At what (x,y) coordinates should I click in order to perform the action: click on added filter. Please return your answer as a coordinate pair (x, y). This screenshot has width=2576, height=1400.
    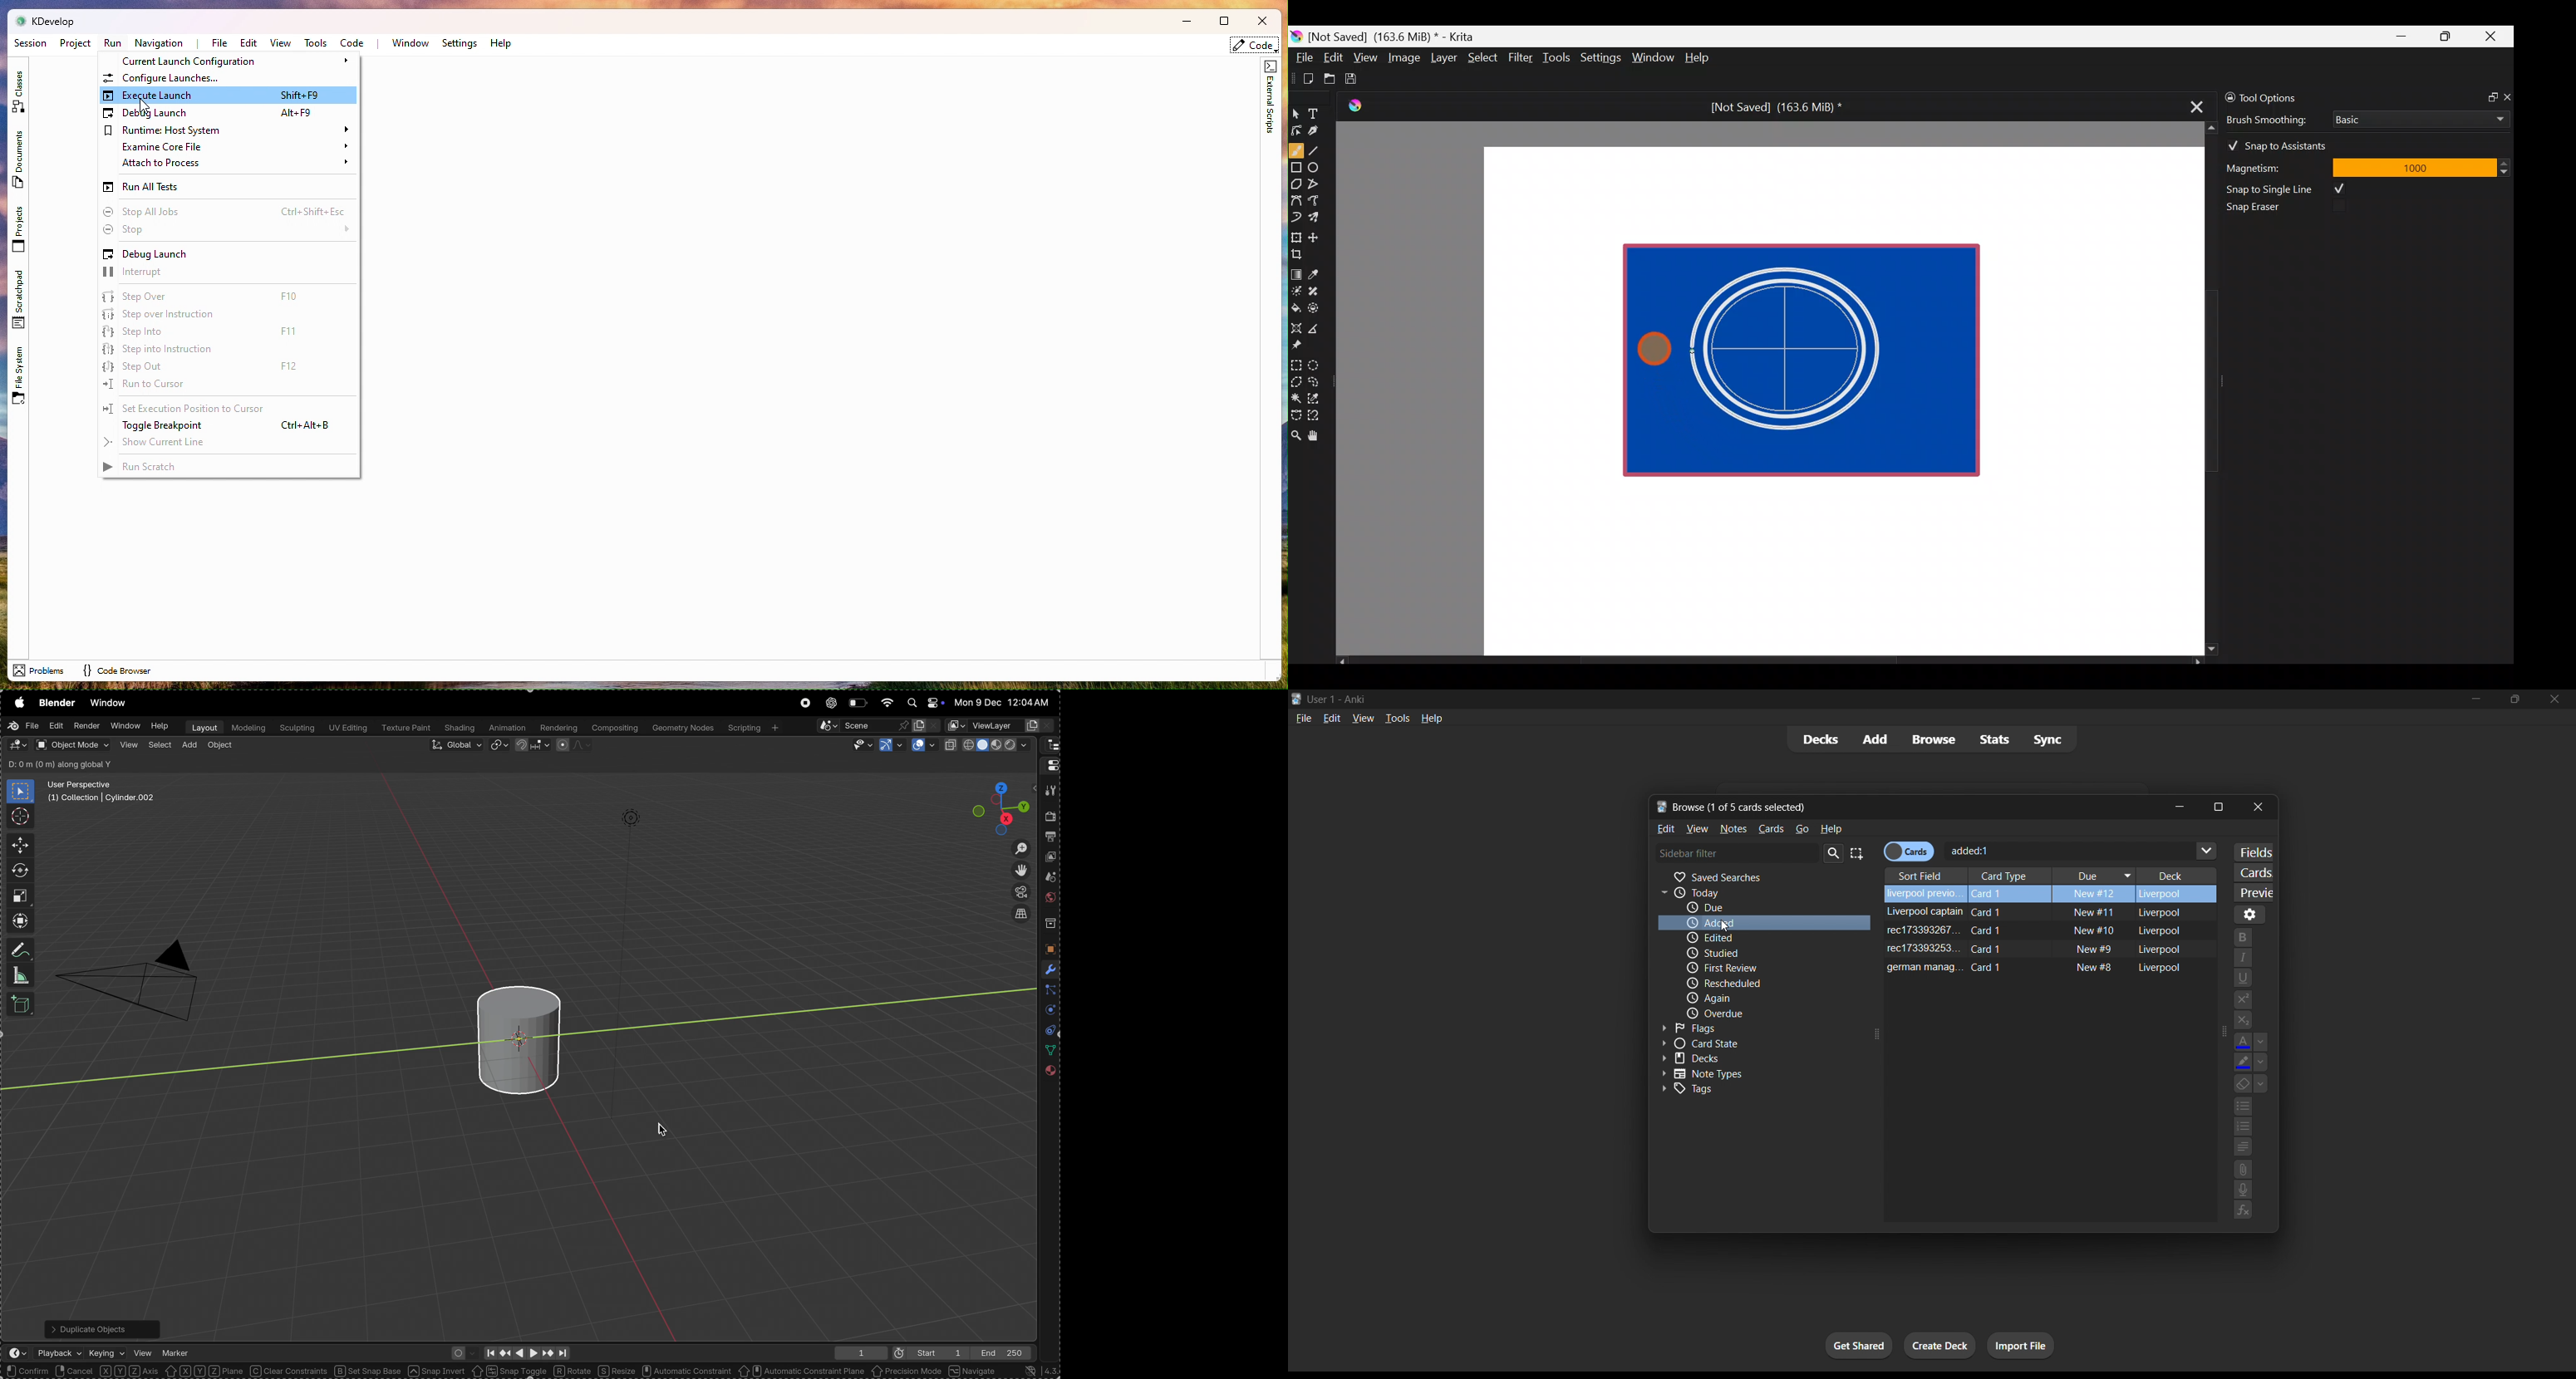
    Looking at the image, I should click on (1763, 922).